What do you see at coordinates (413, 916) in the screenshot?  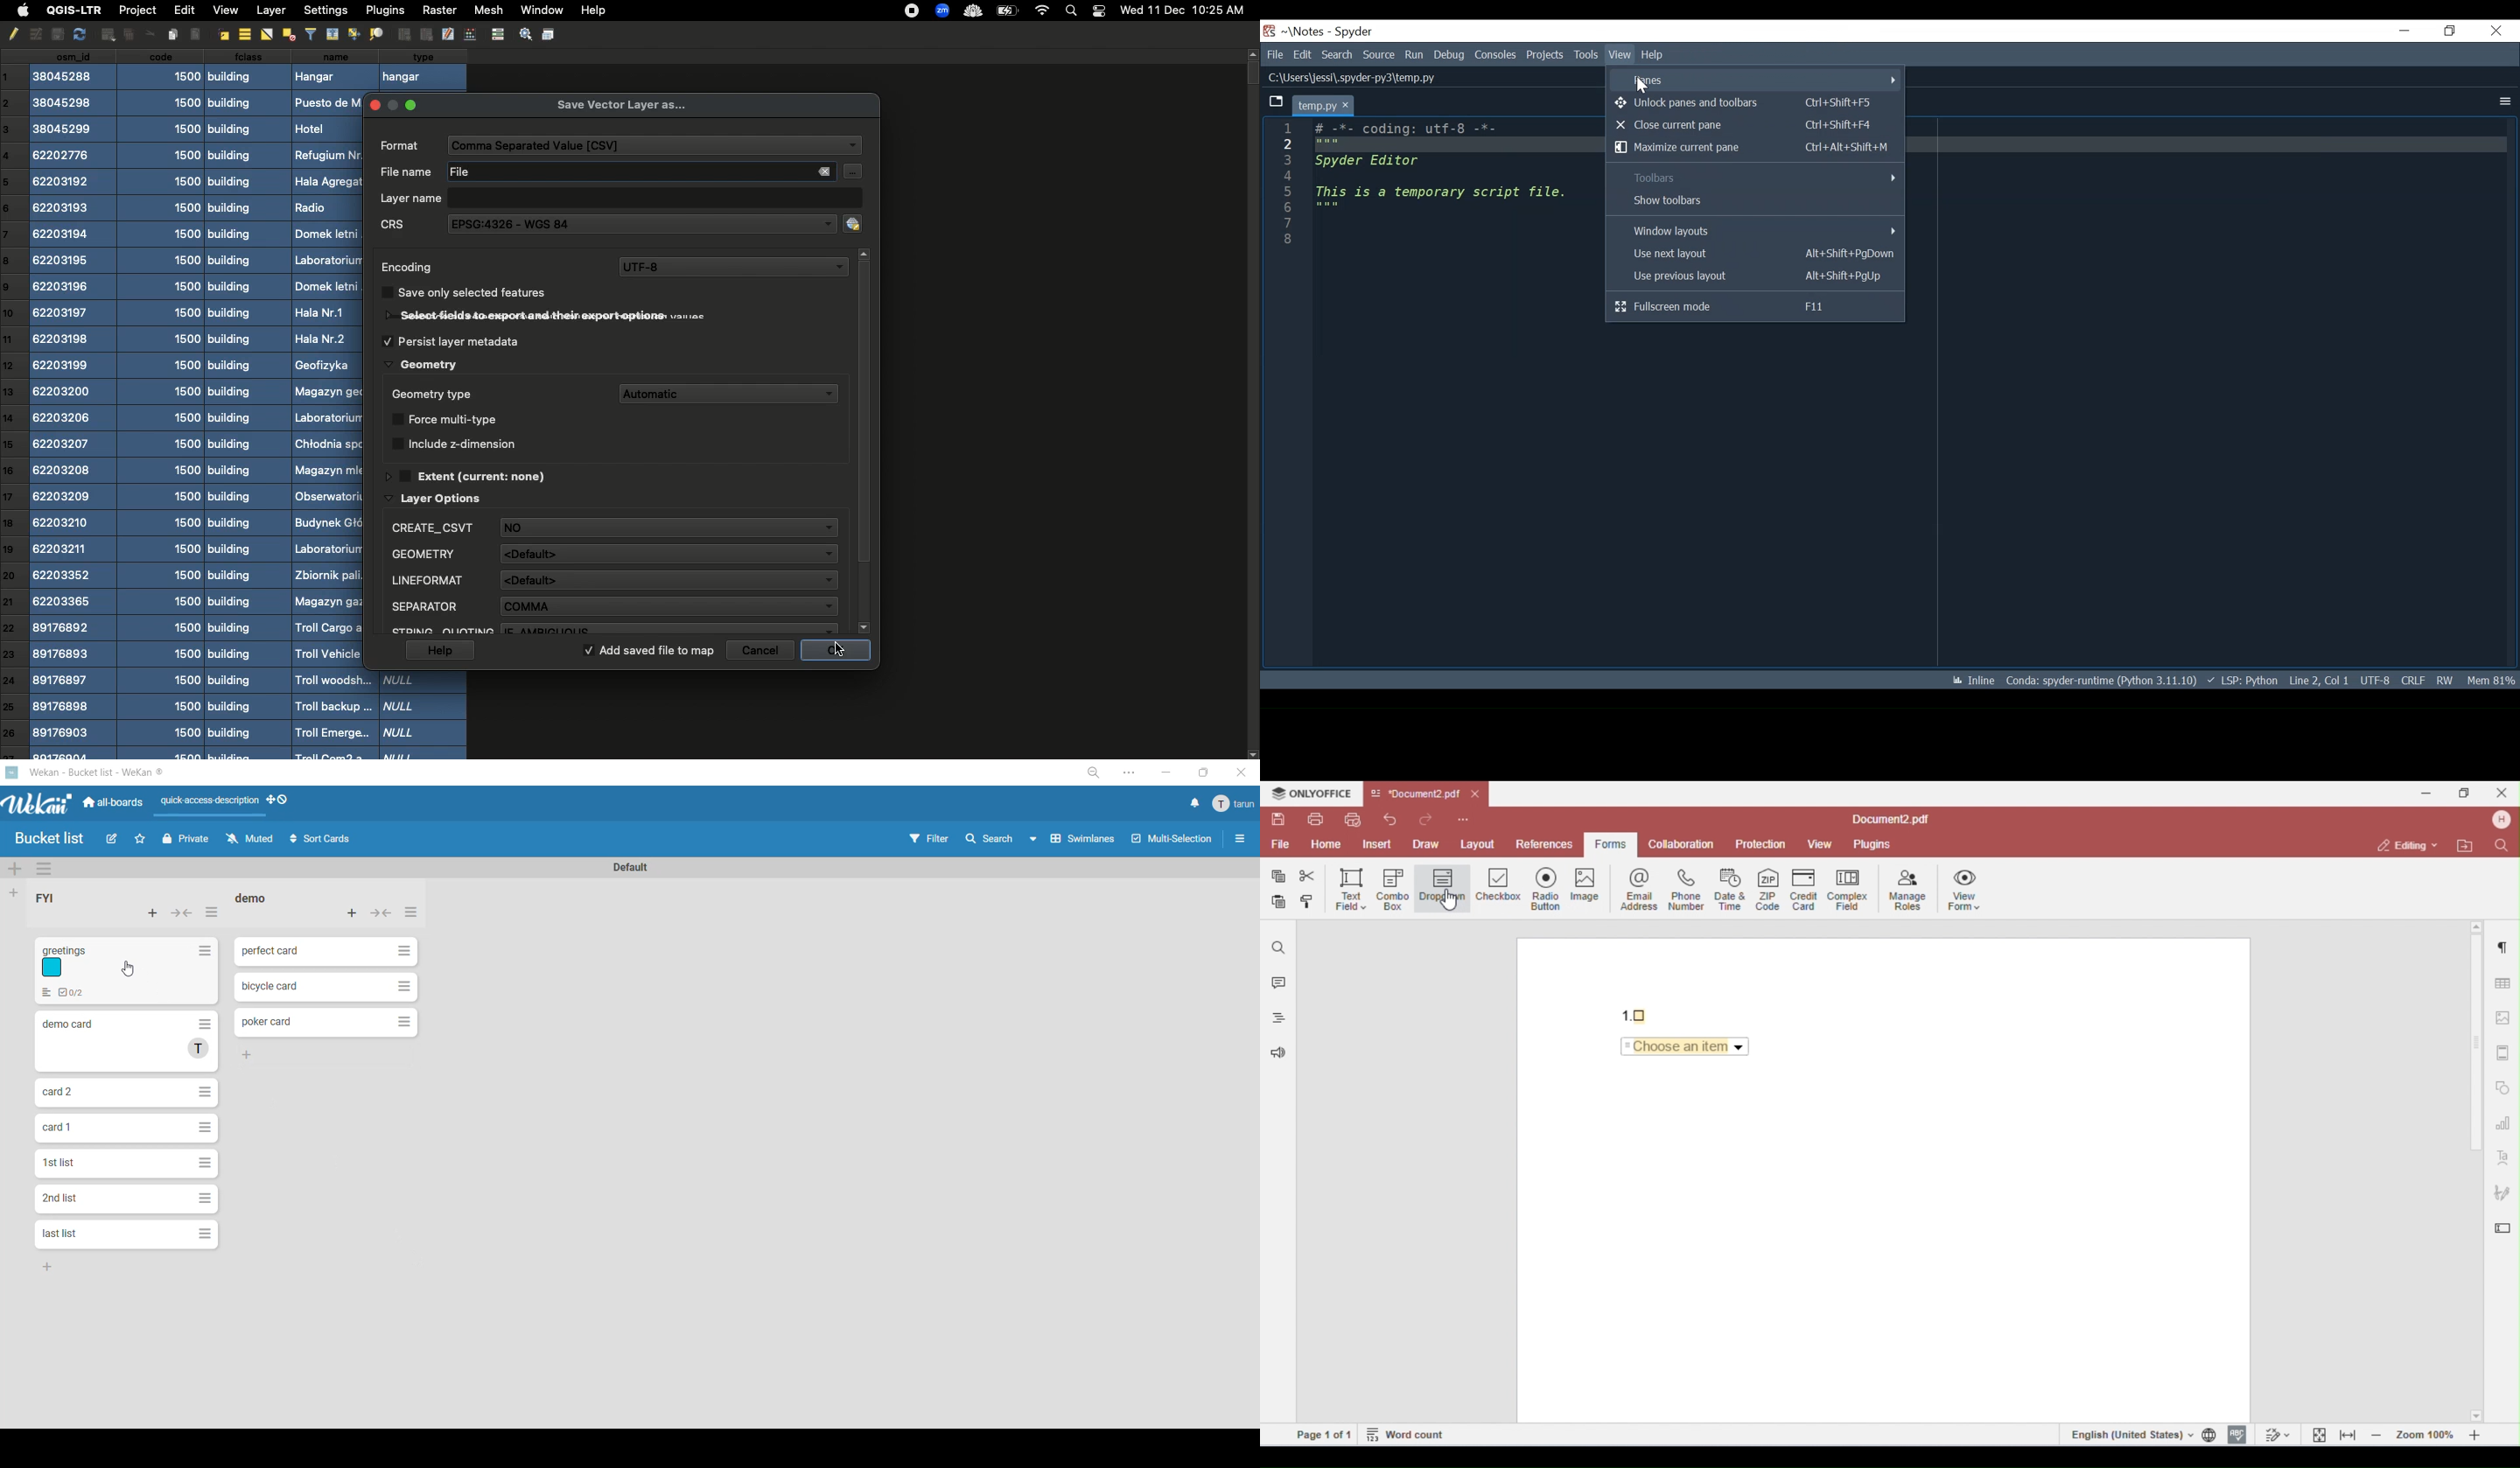 I see `list actions` at bounding box center [413, 916].